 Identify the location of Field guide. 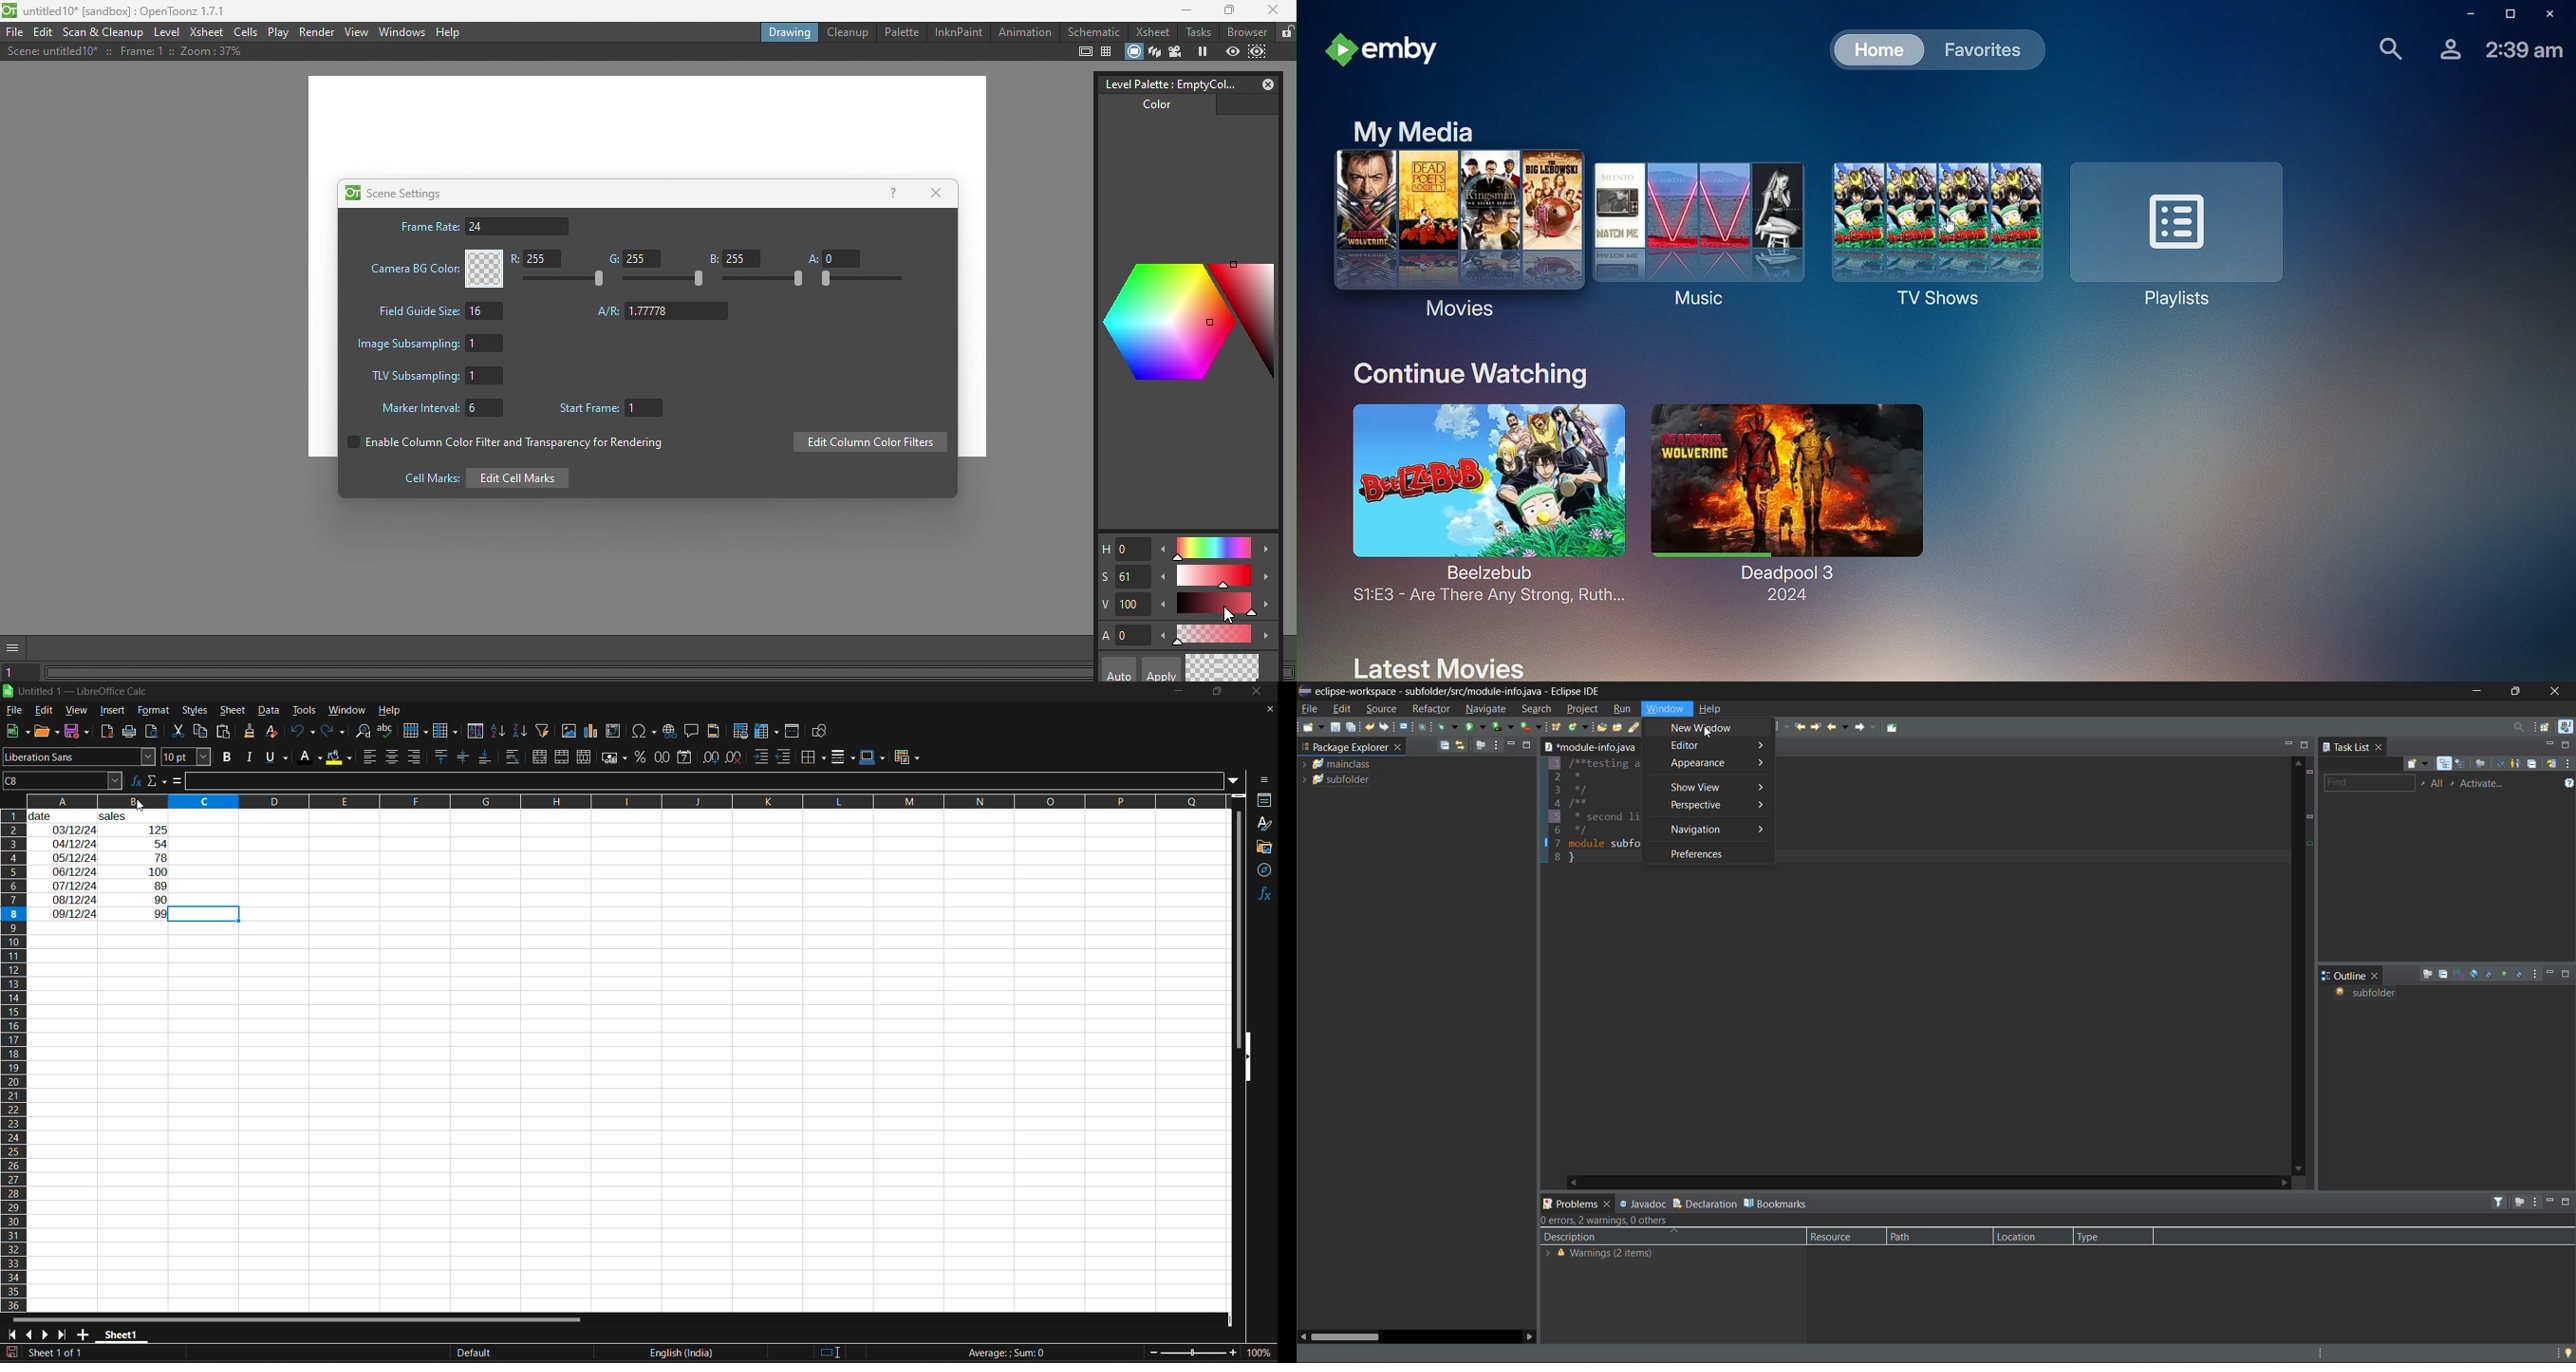
(1109, 52).